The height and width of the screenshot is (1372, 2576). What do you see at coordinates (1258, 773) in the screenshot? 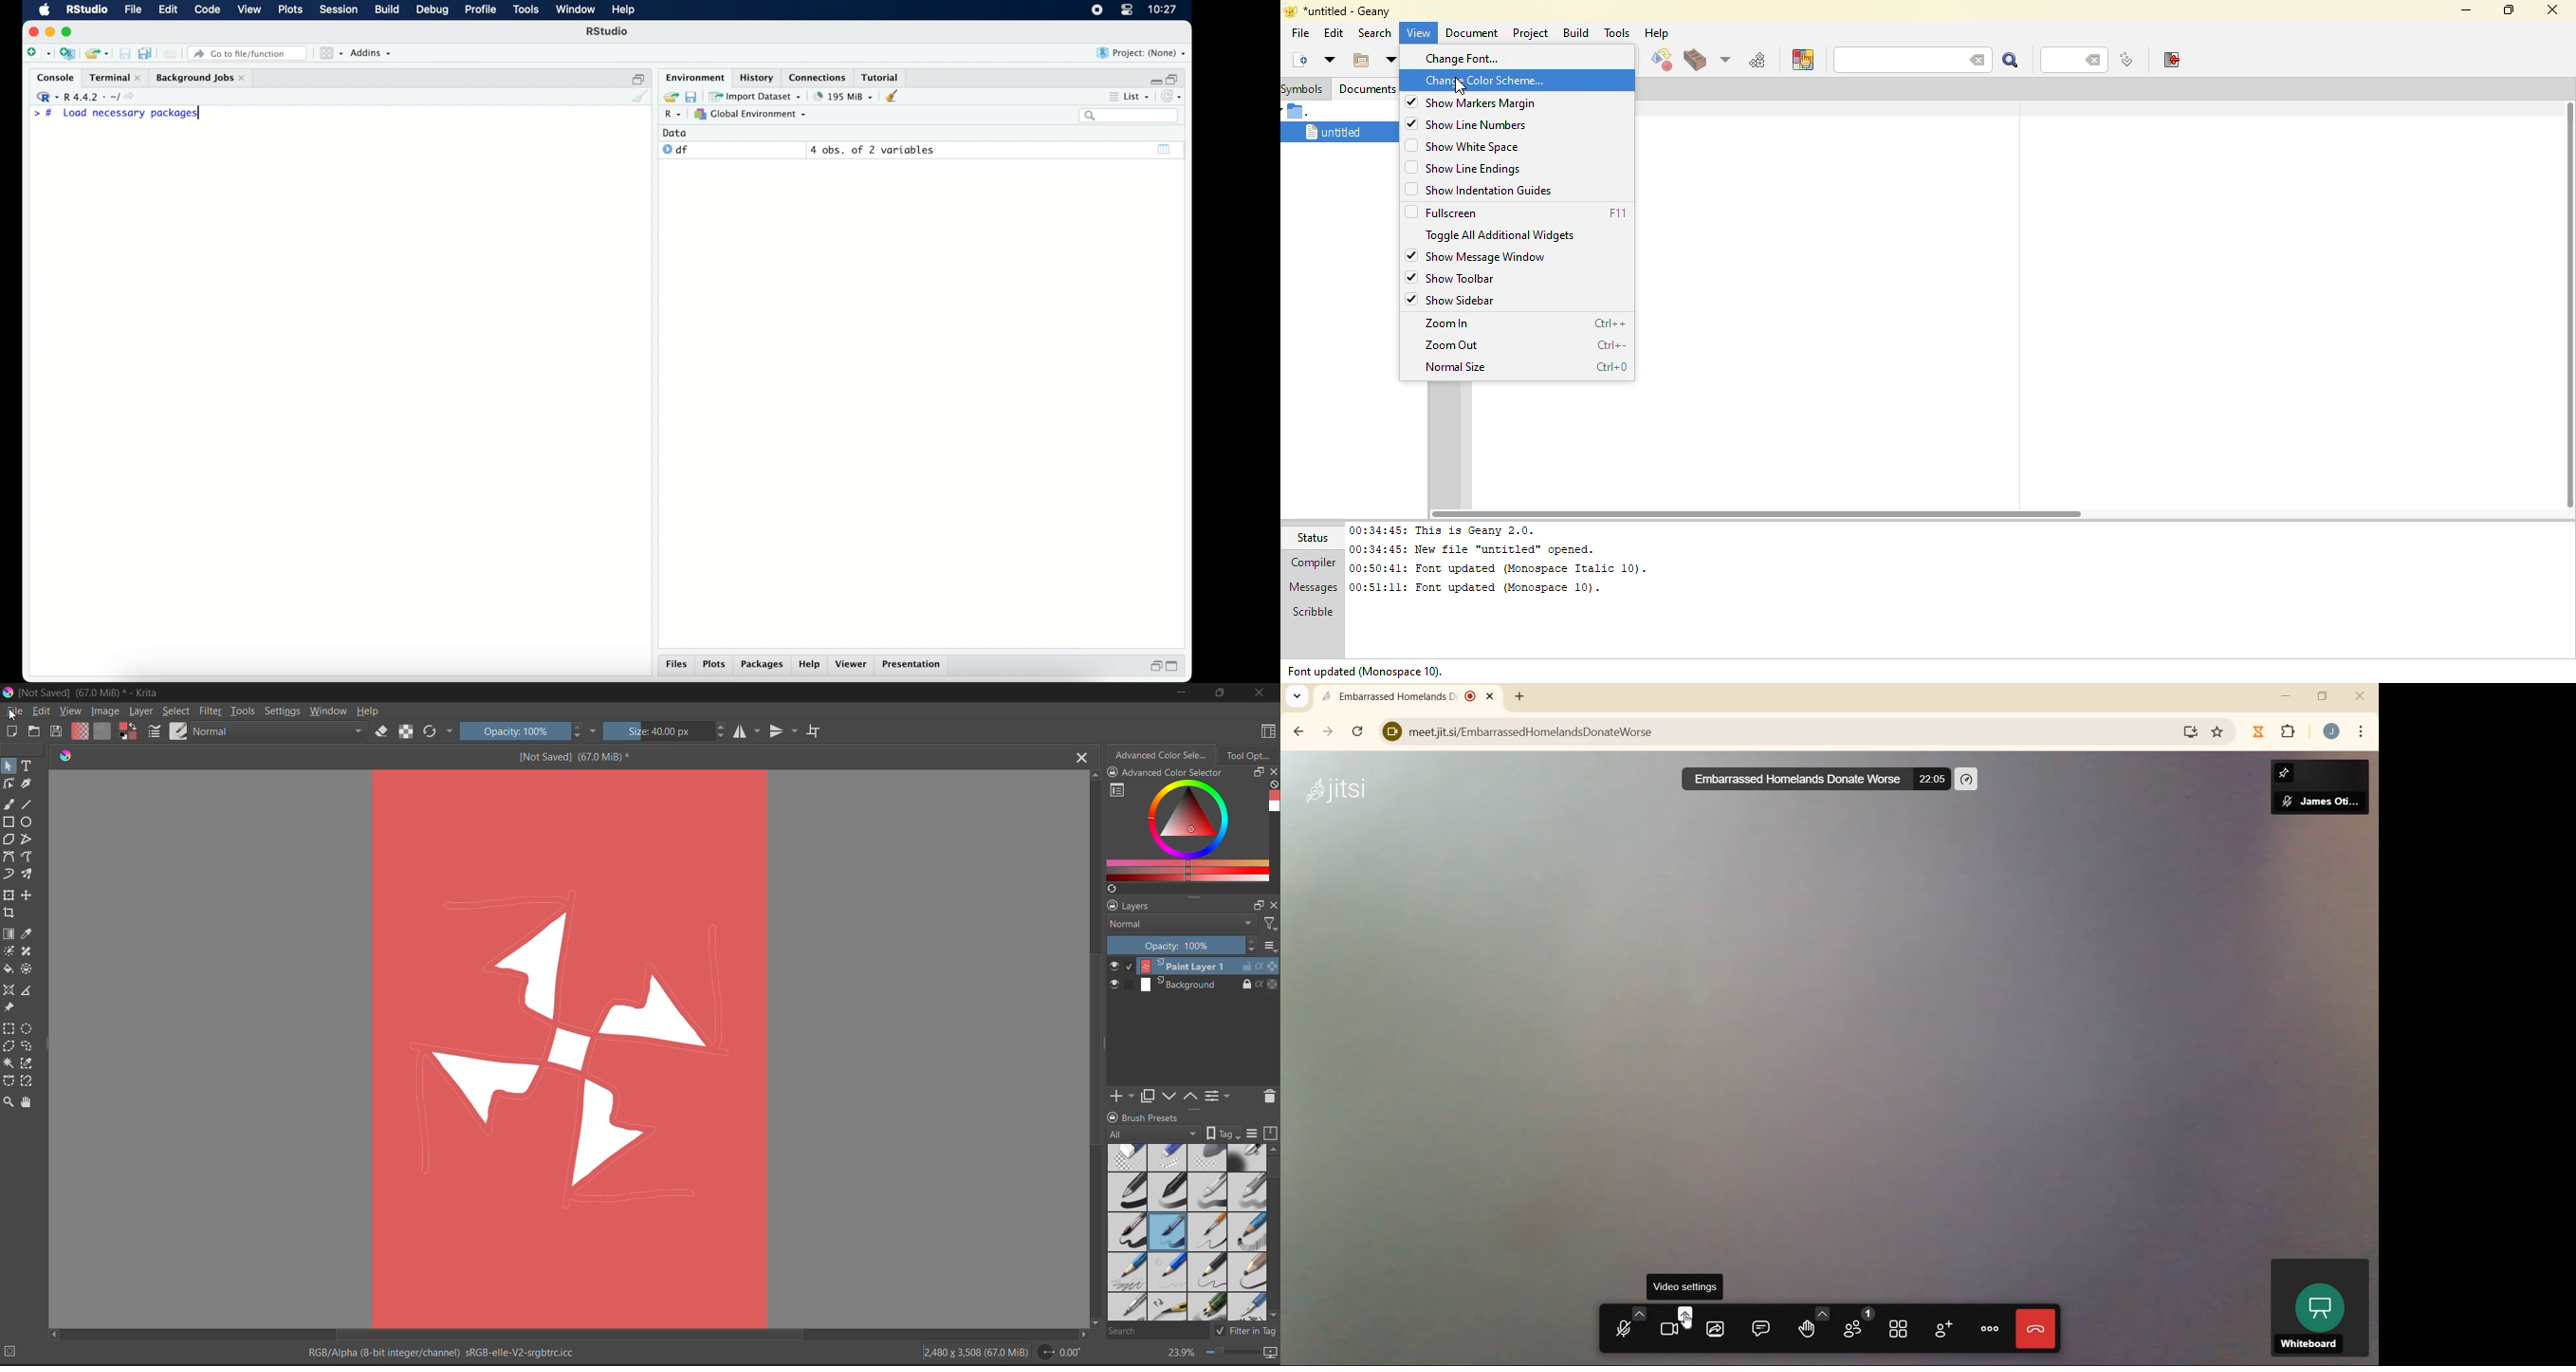
I see `float docker` at bounding box center [1258, 773].